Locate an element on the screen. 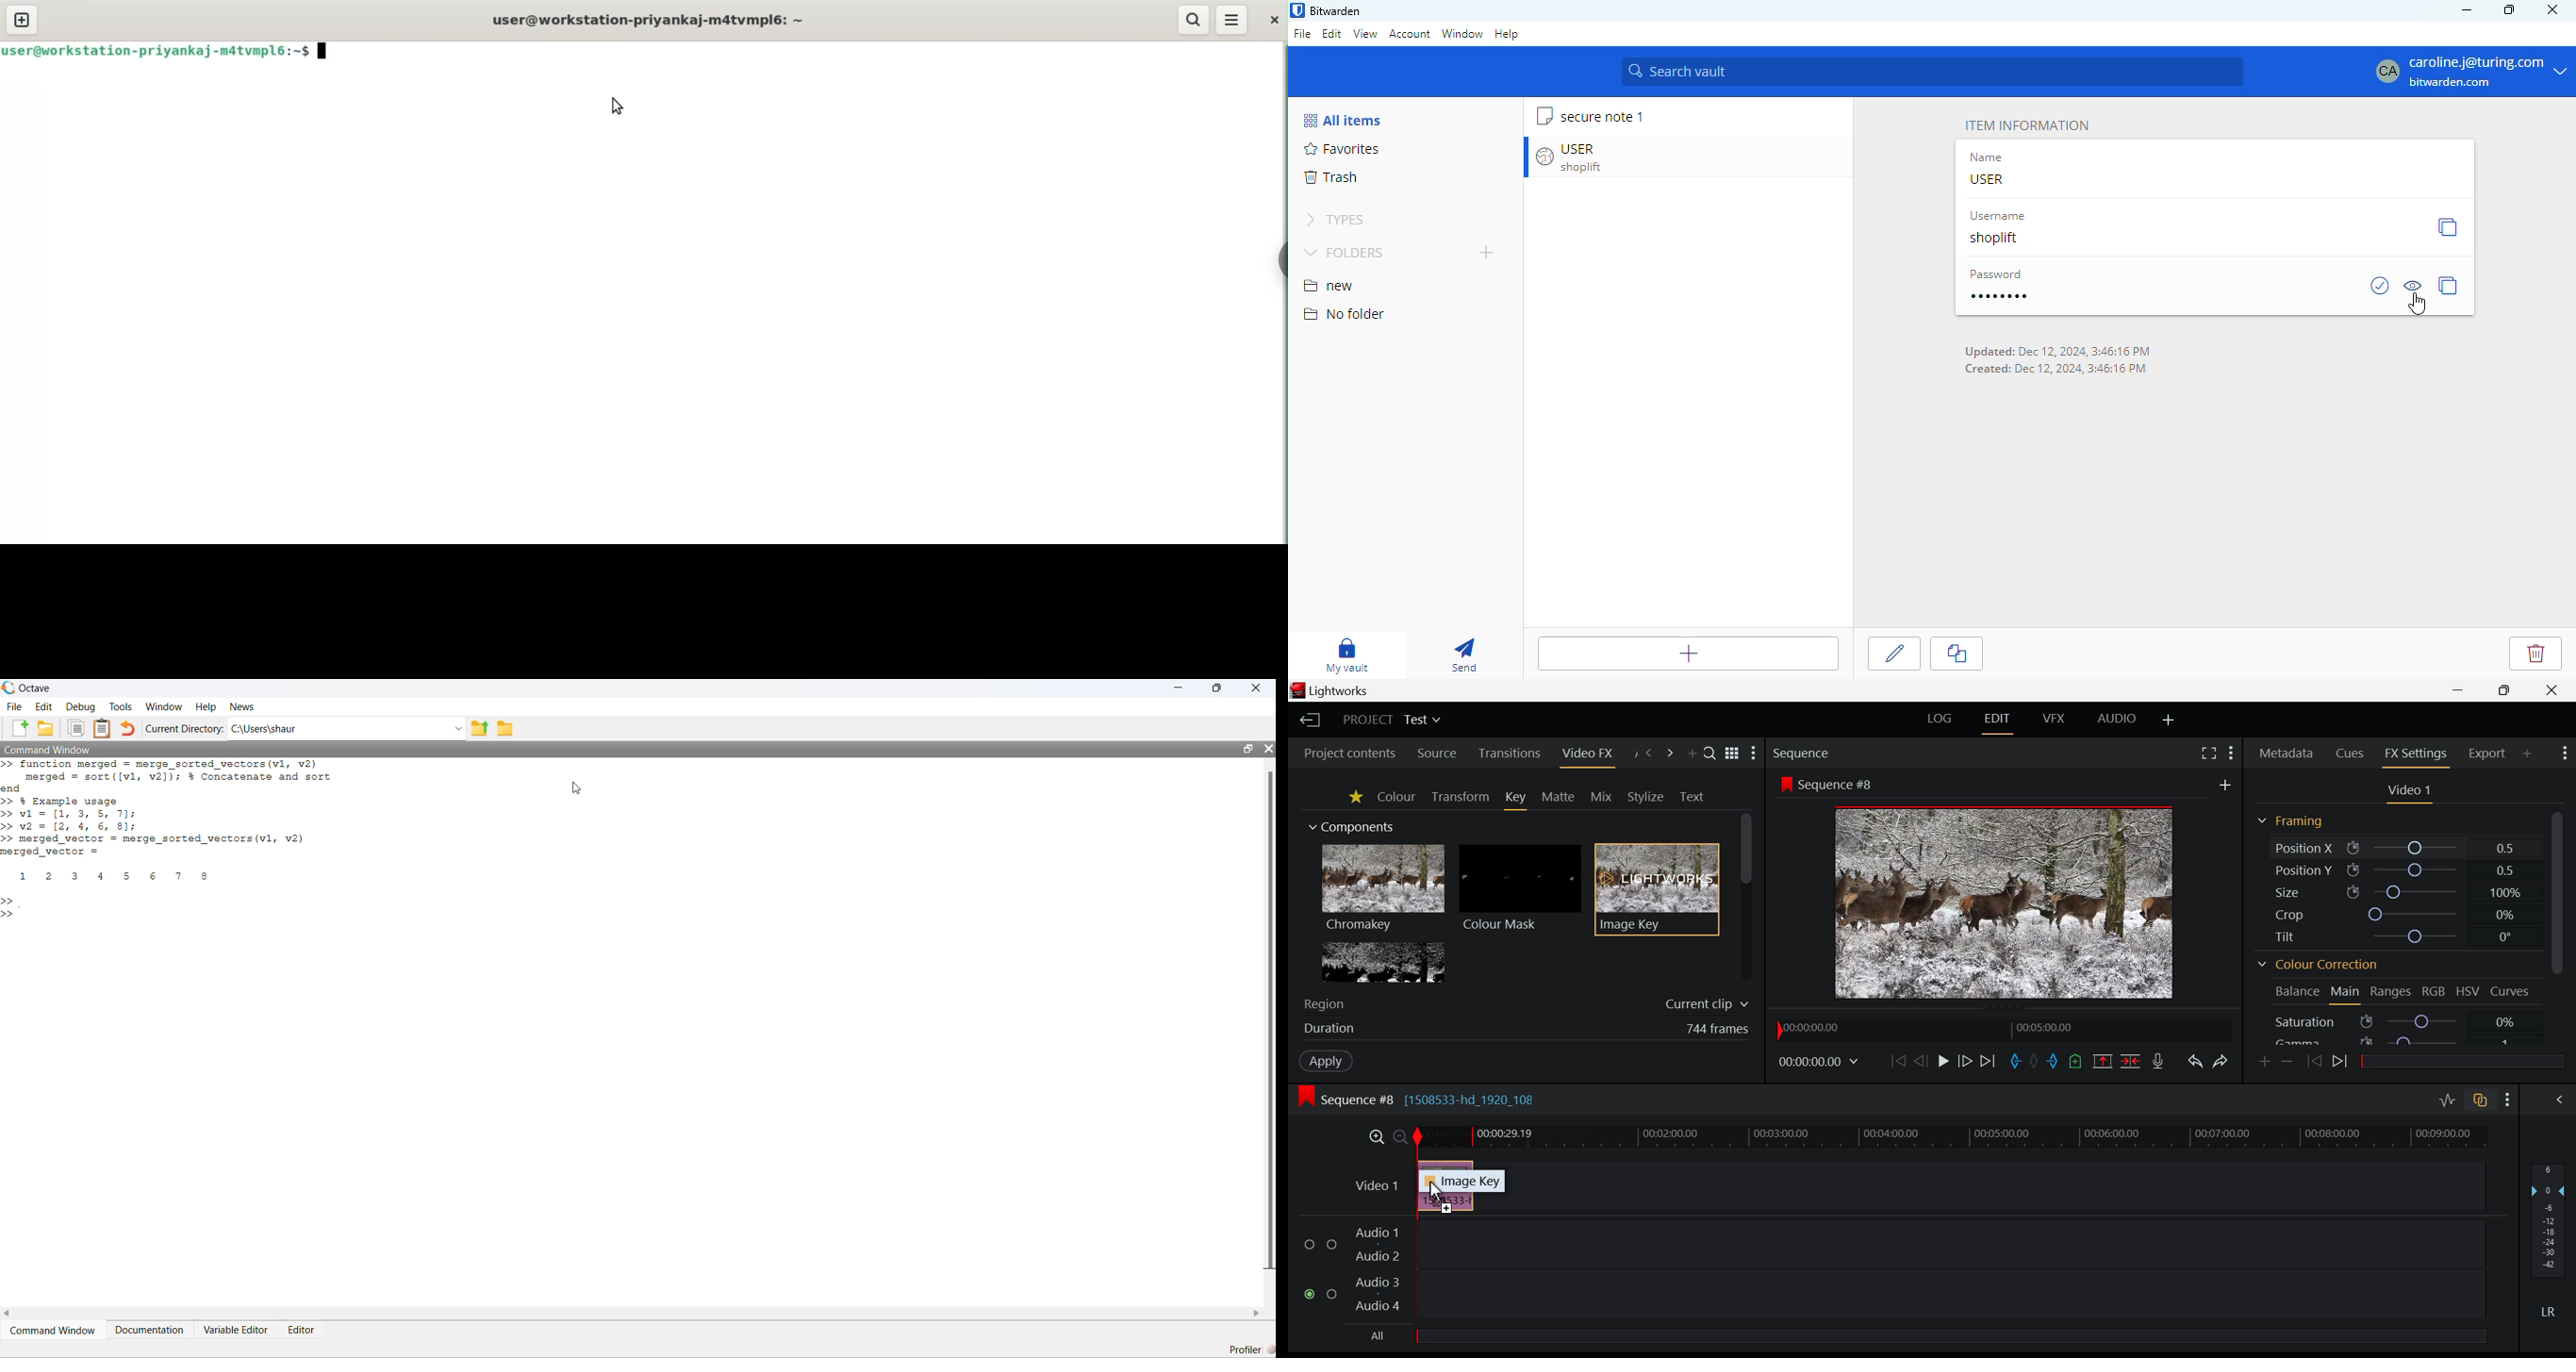 Image resolution: width=2576 pixels, height=1372 pixels. scroll right is located at coordinates (1258, 1313).